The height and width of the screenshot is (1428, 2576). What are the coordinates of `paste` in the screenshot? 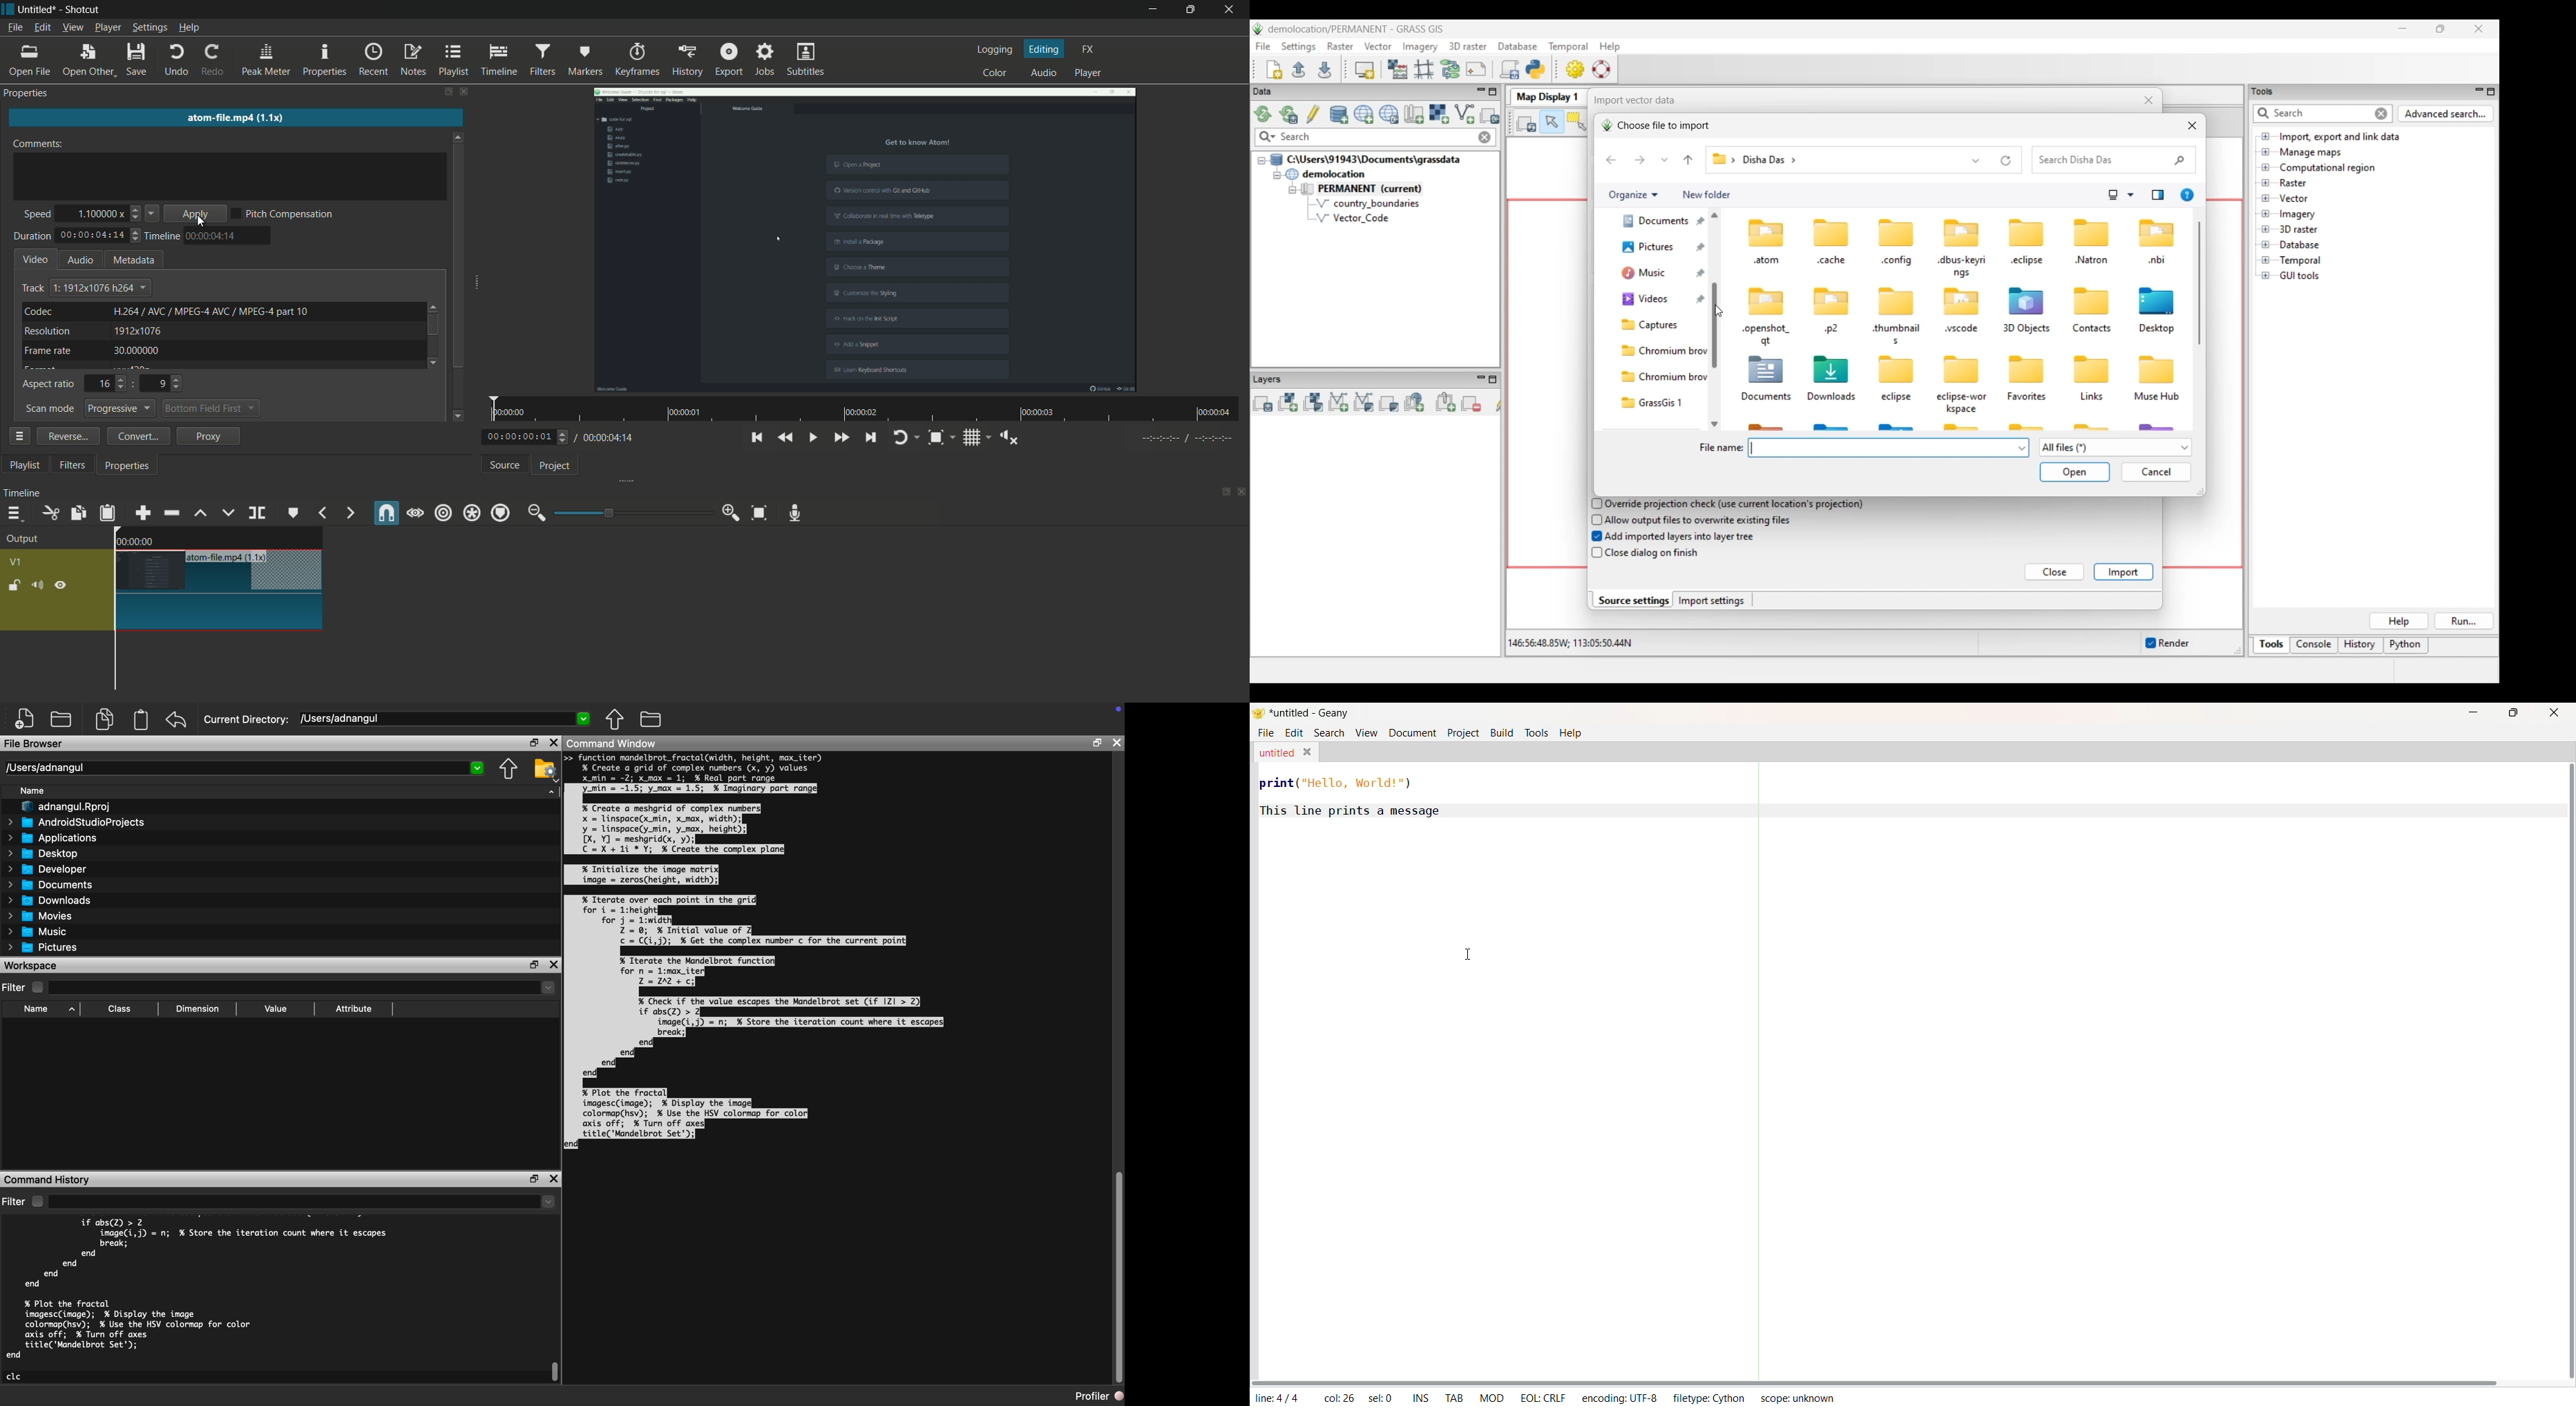 It's located at (107, 513).